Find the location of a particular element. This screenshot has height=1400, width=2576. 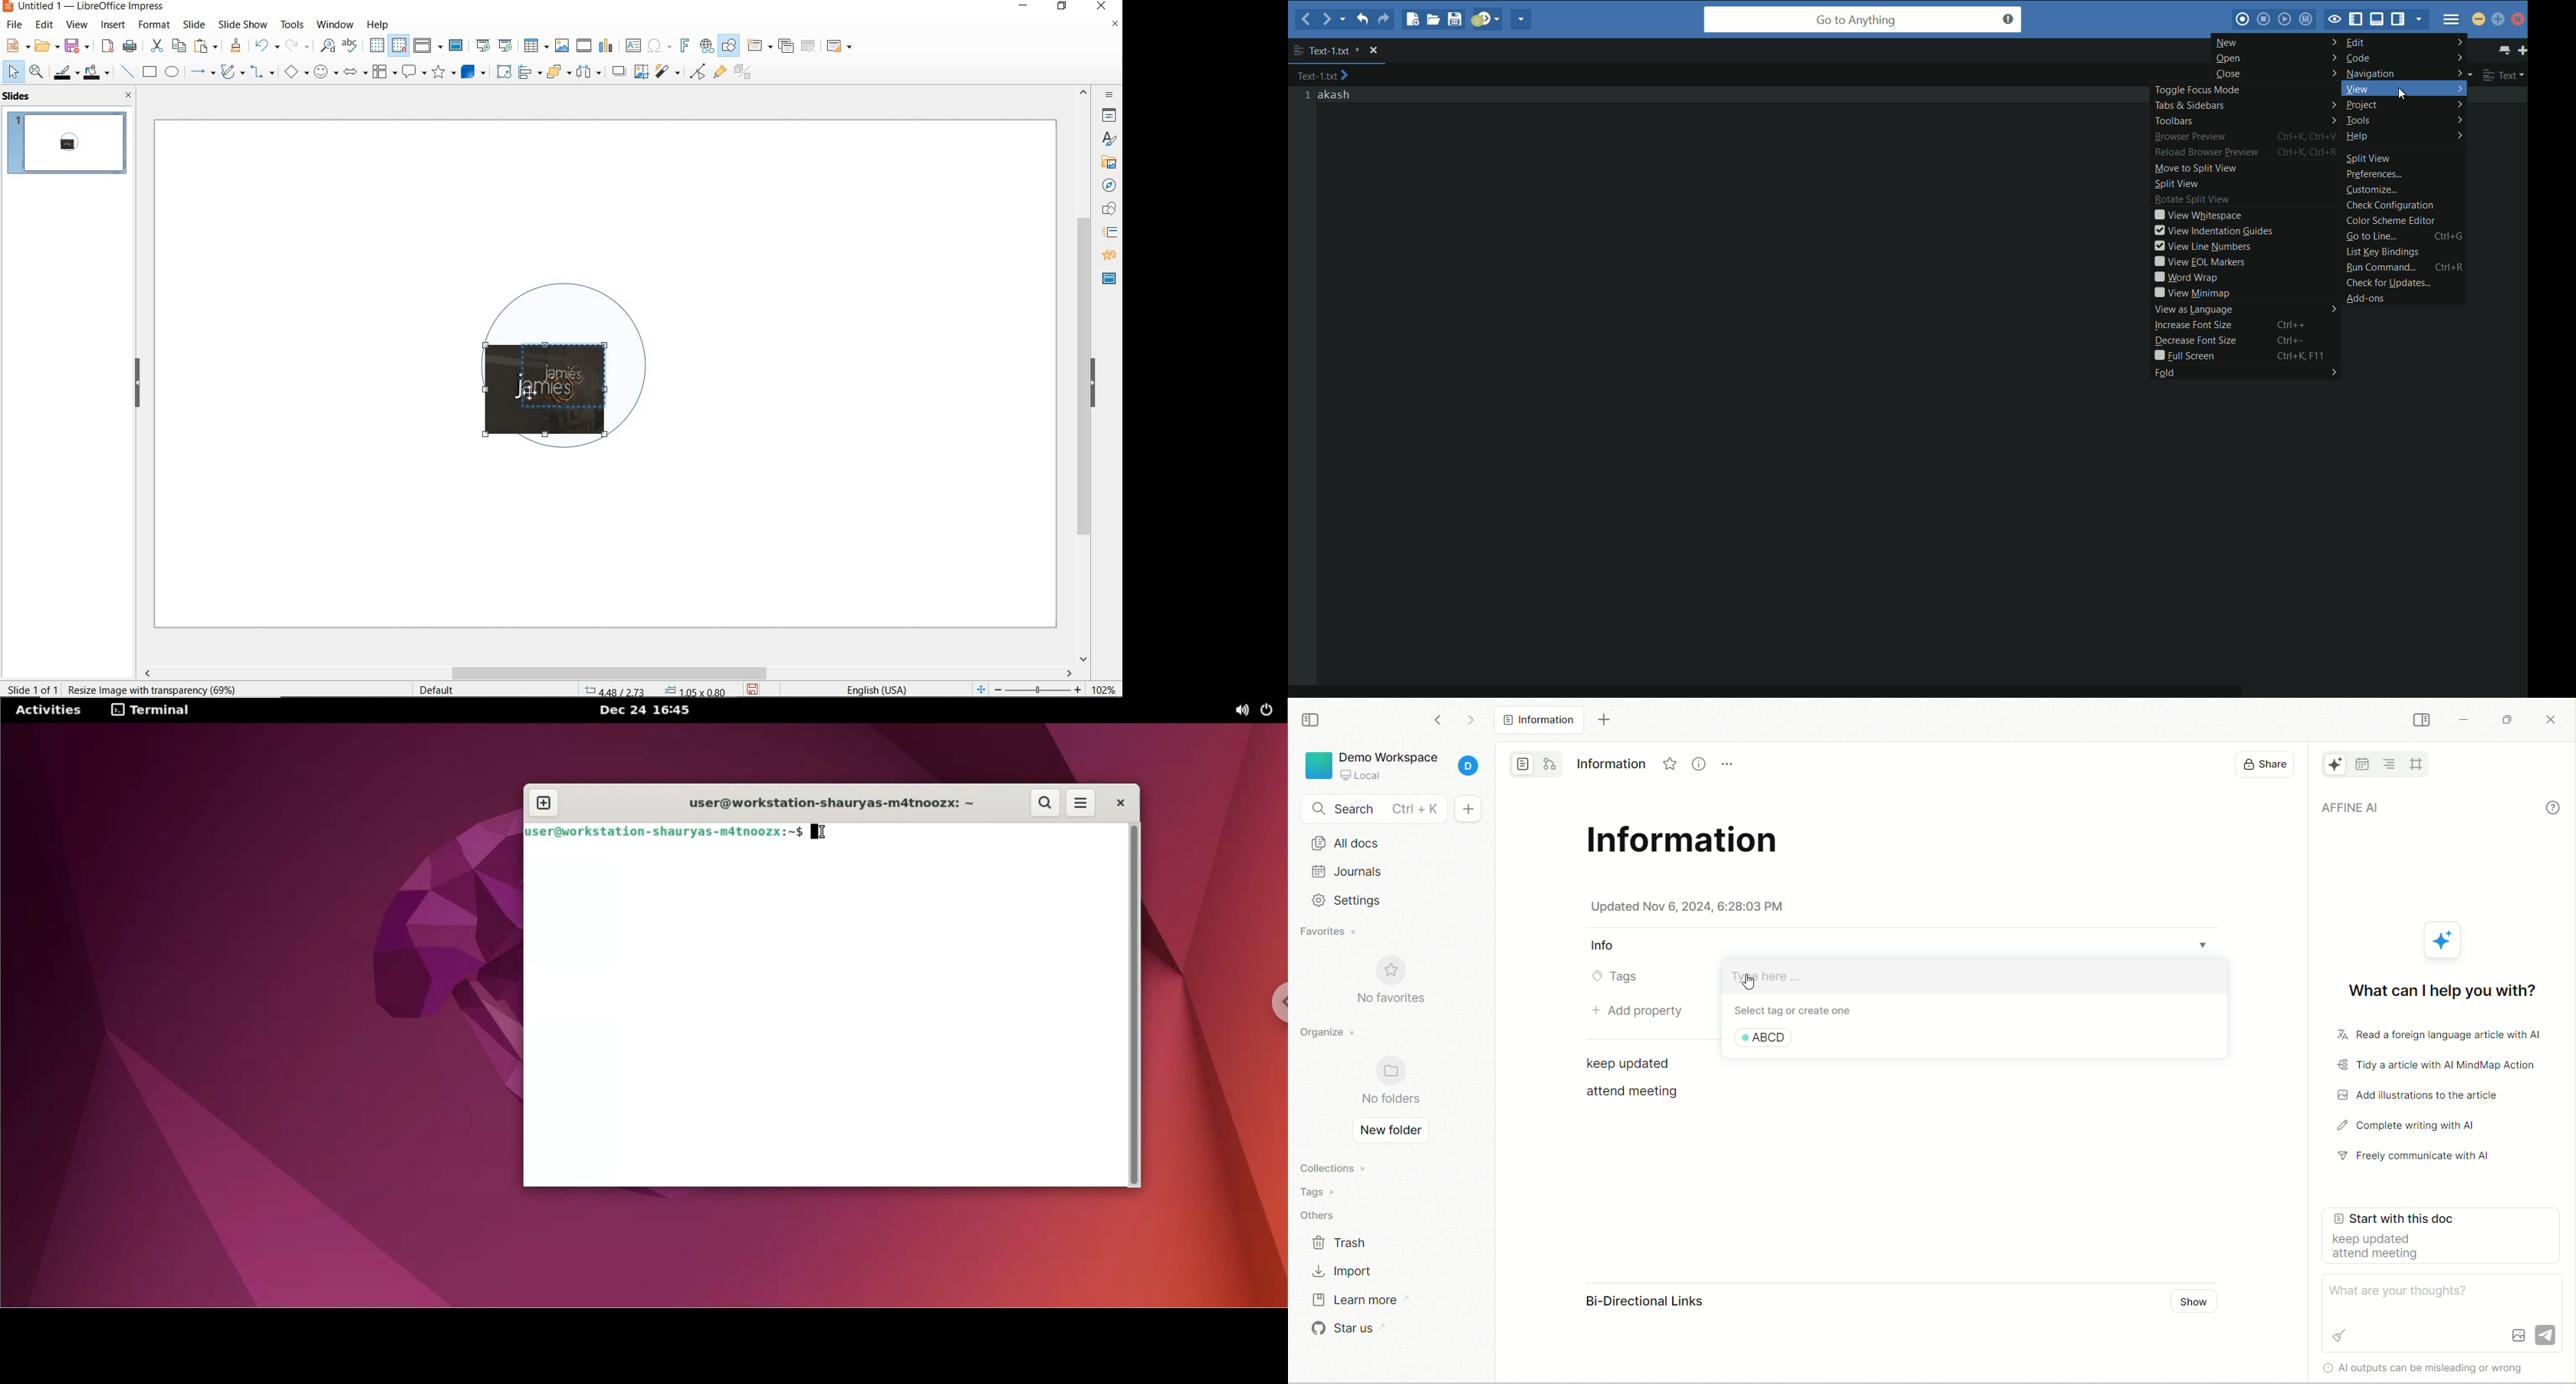

go forward is located at coordinates (1467, 721).